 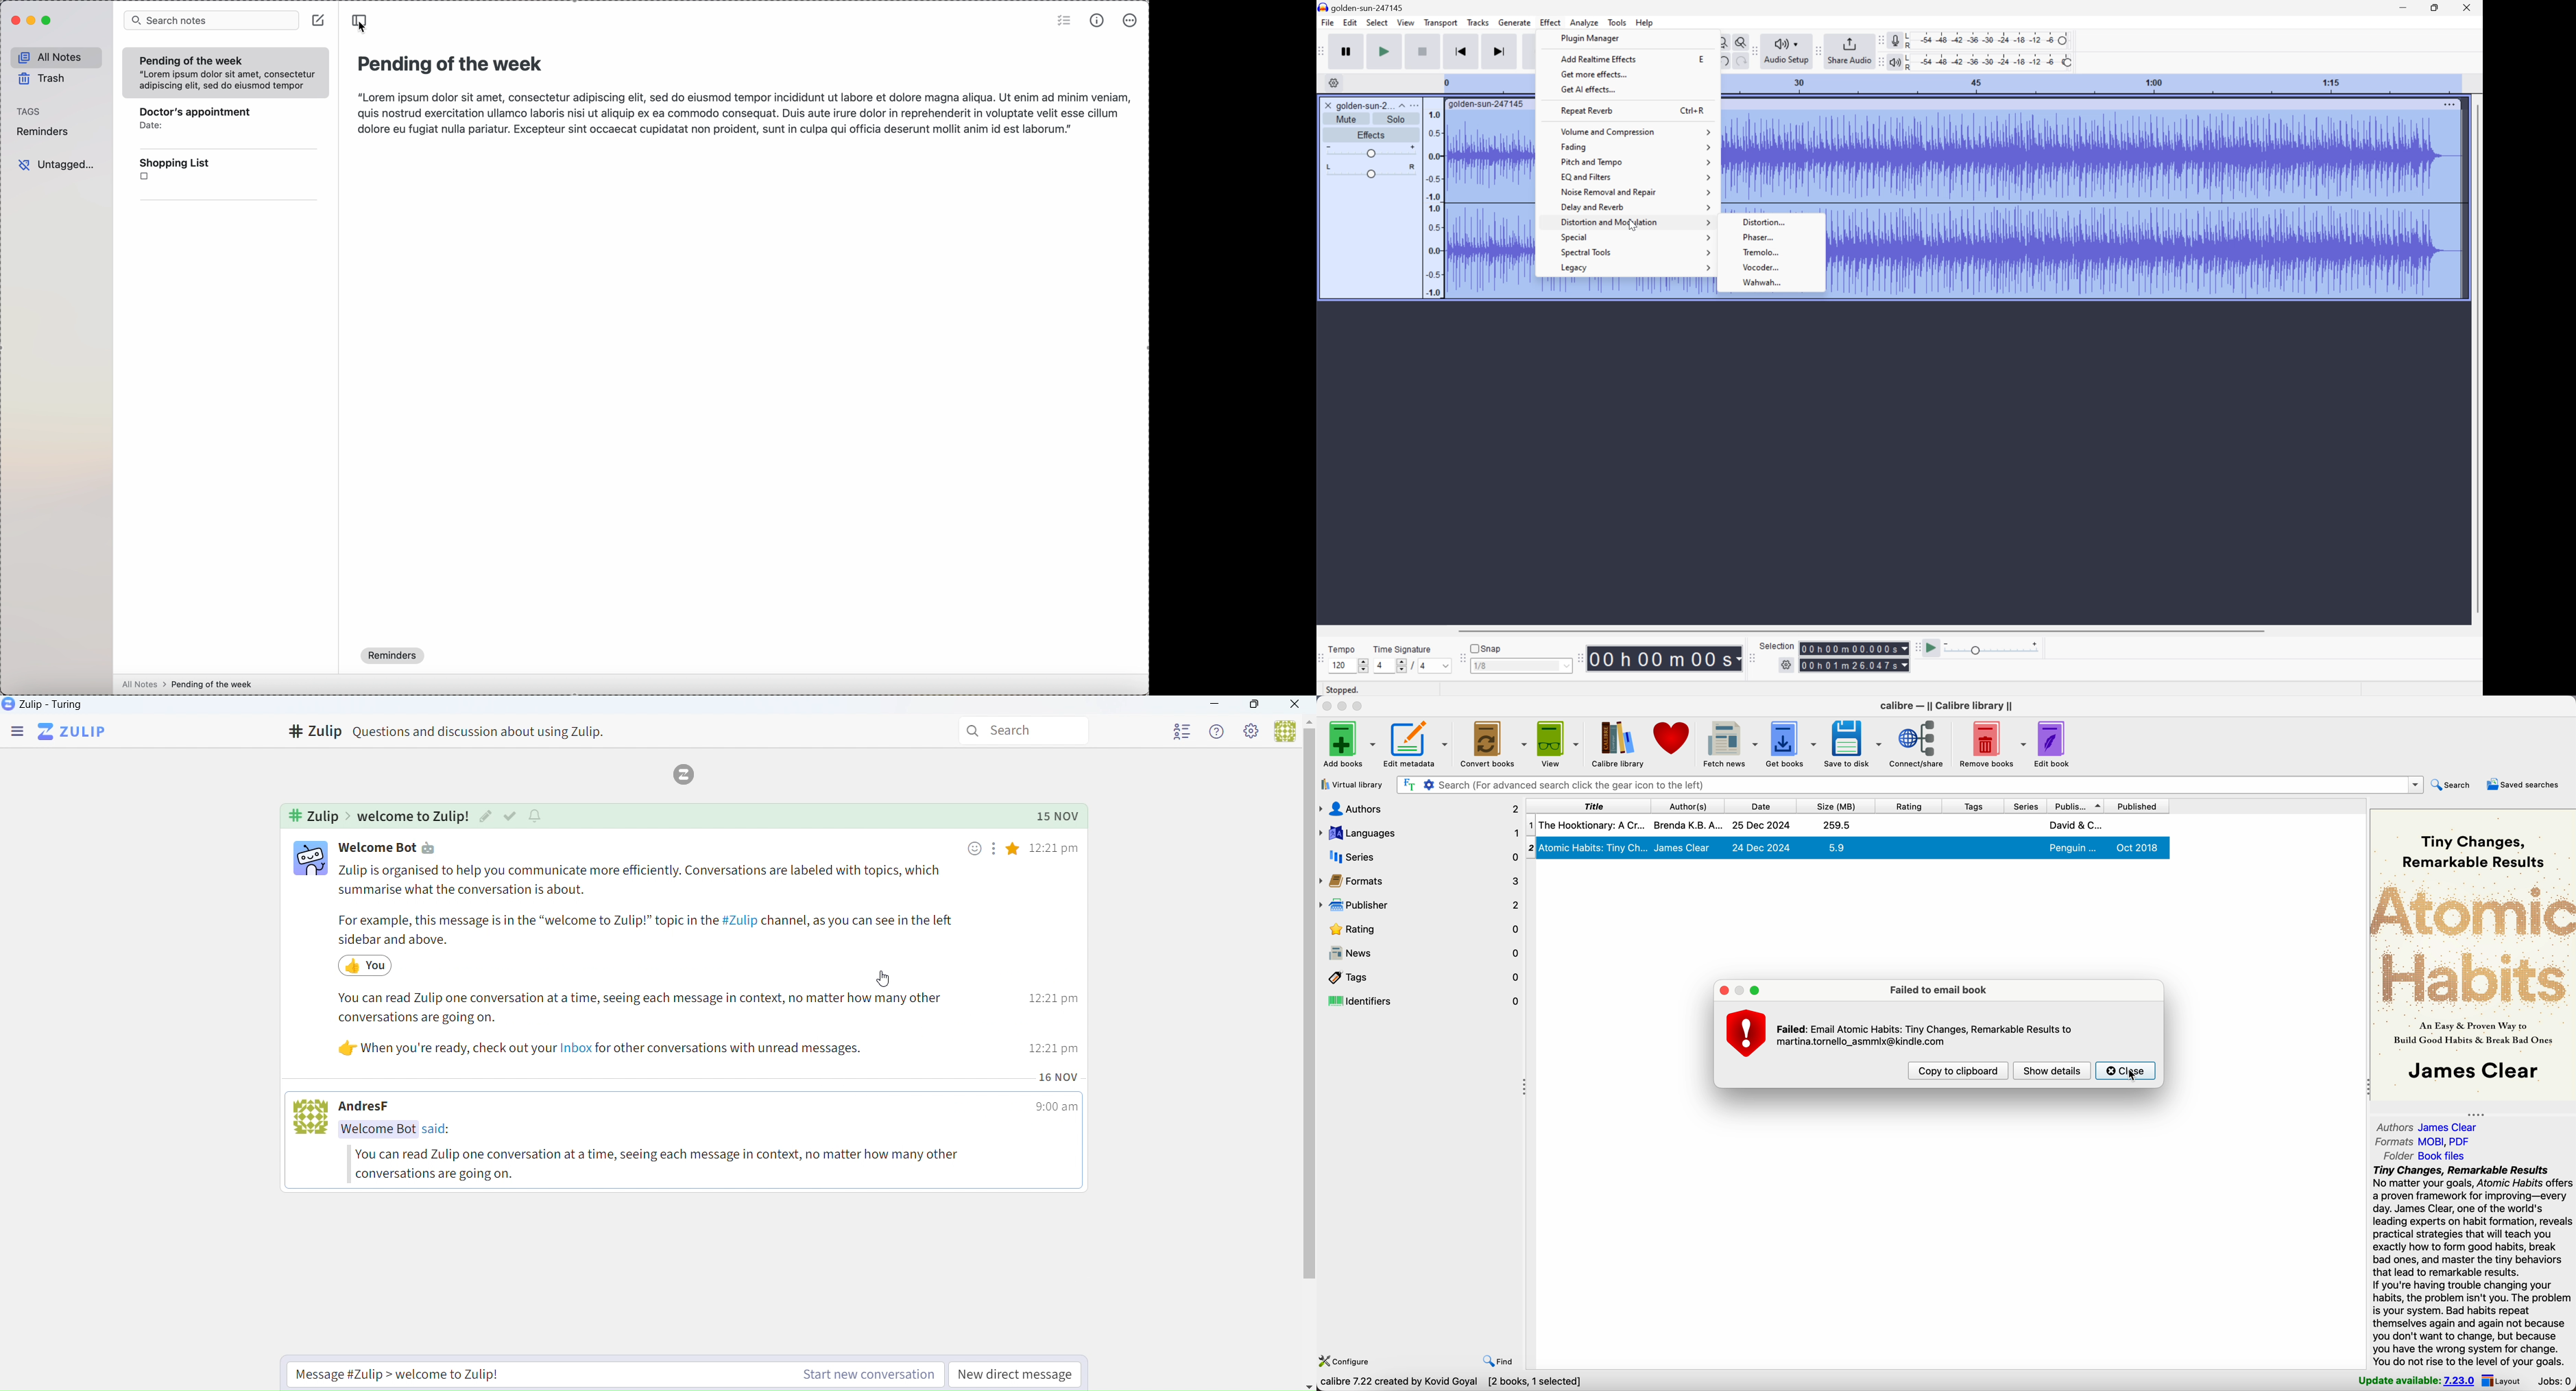 I want to click on fetch news, so click(x=1731, y=744).